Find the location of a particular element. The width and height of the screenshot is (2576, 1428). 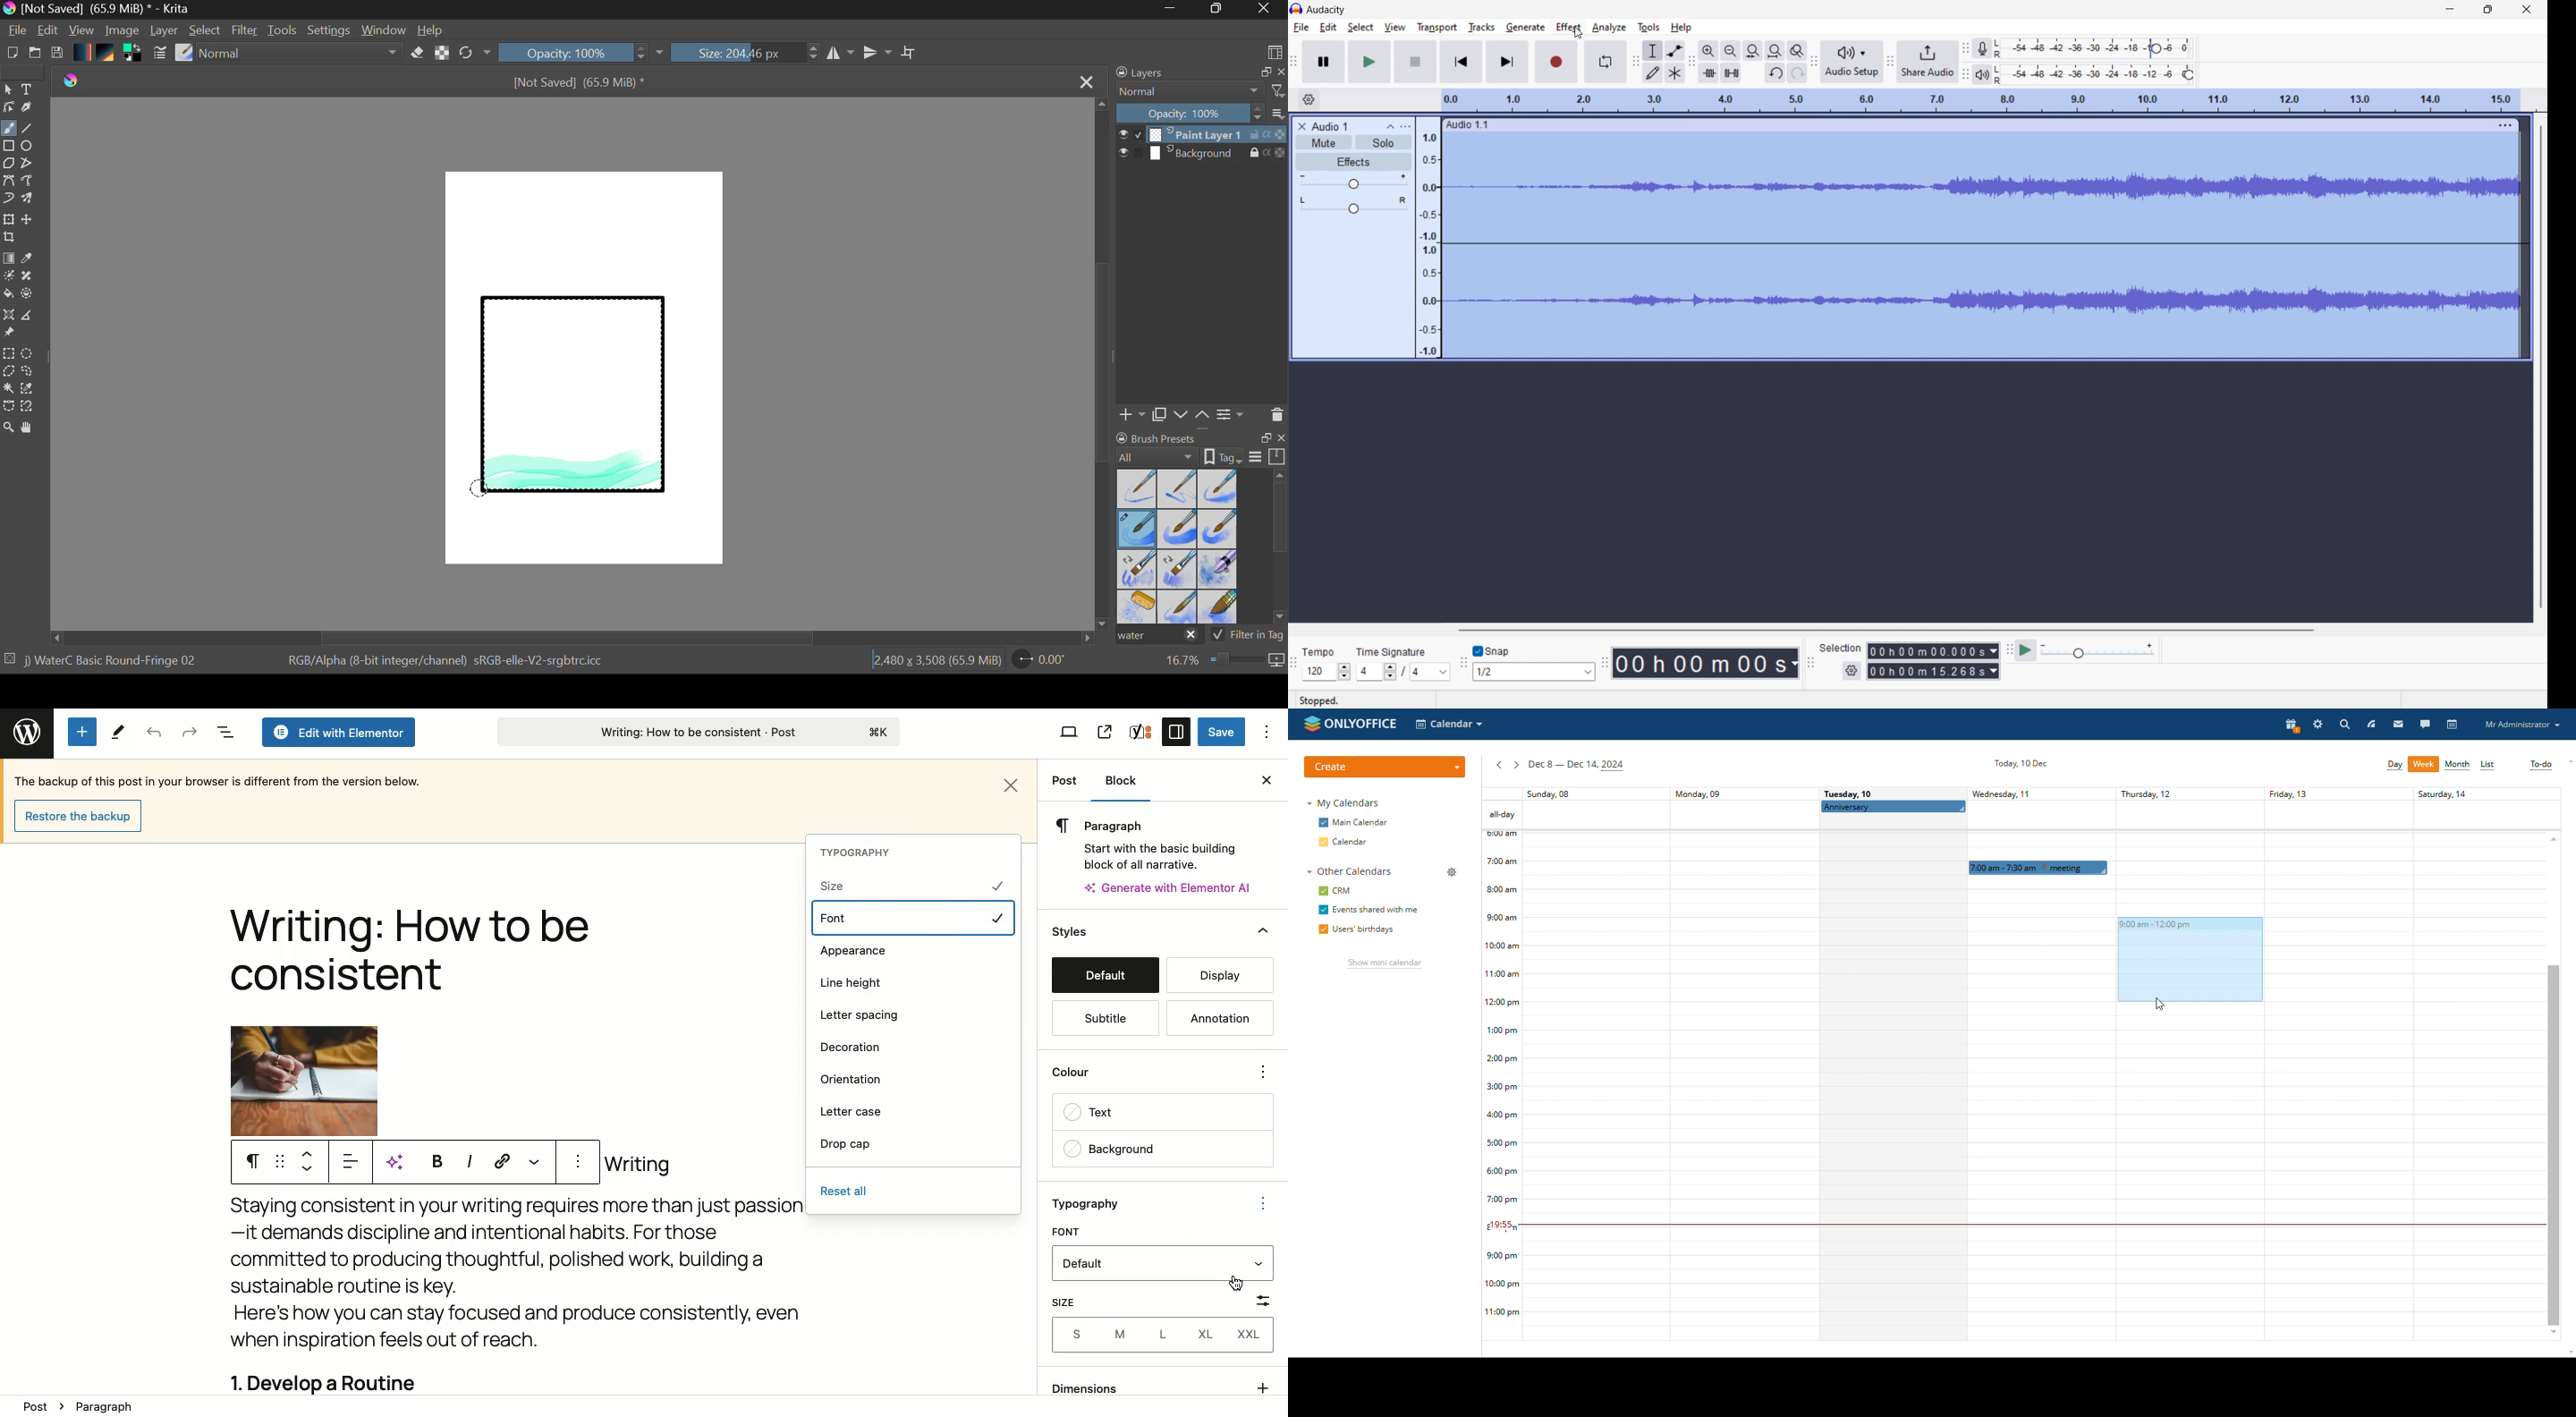

Vertical Mirror Flip is located at coordinates (840, 53).